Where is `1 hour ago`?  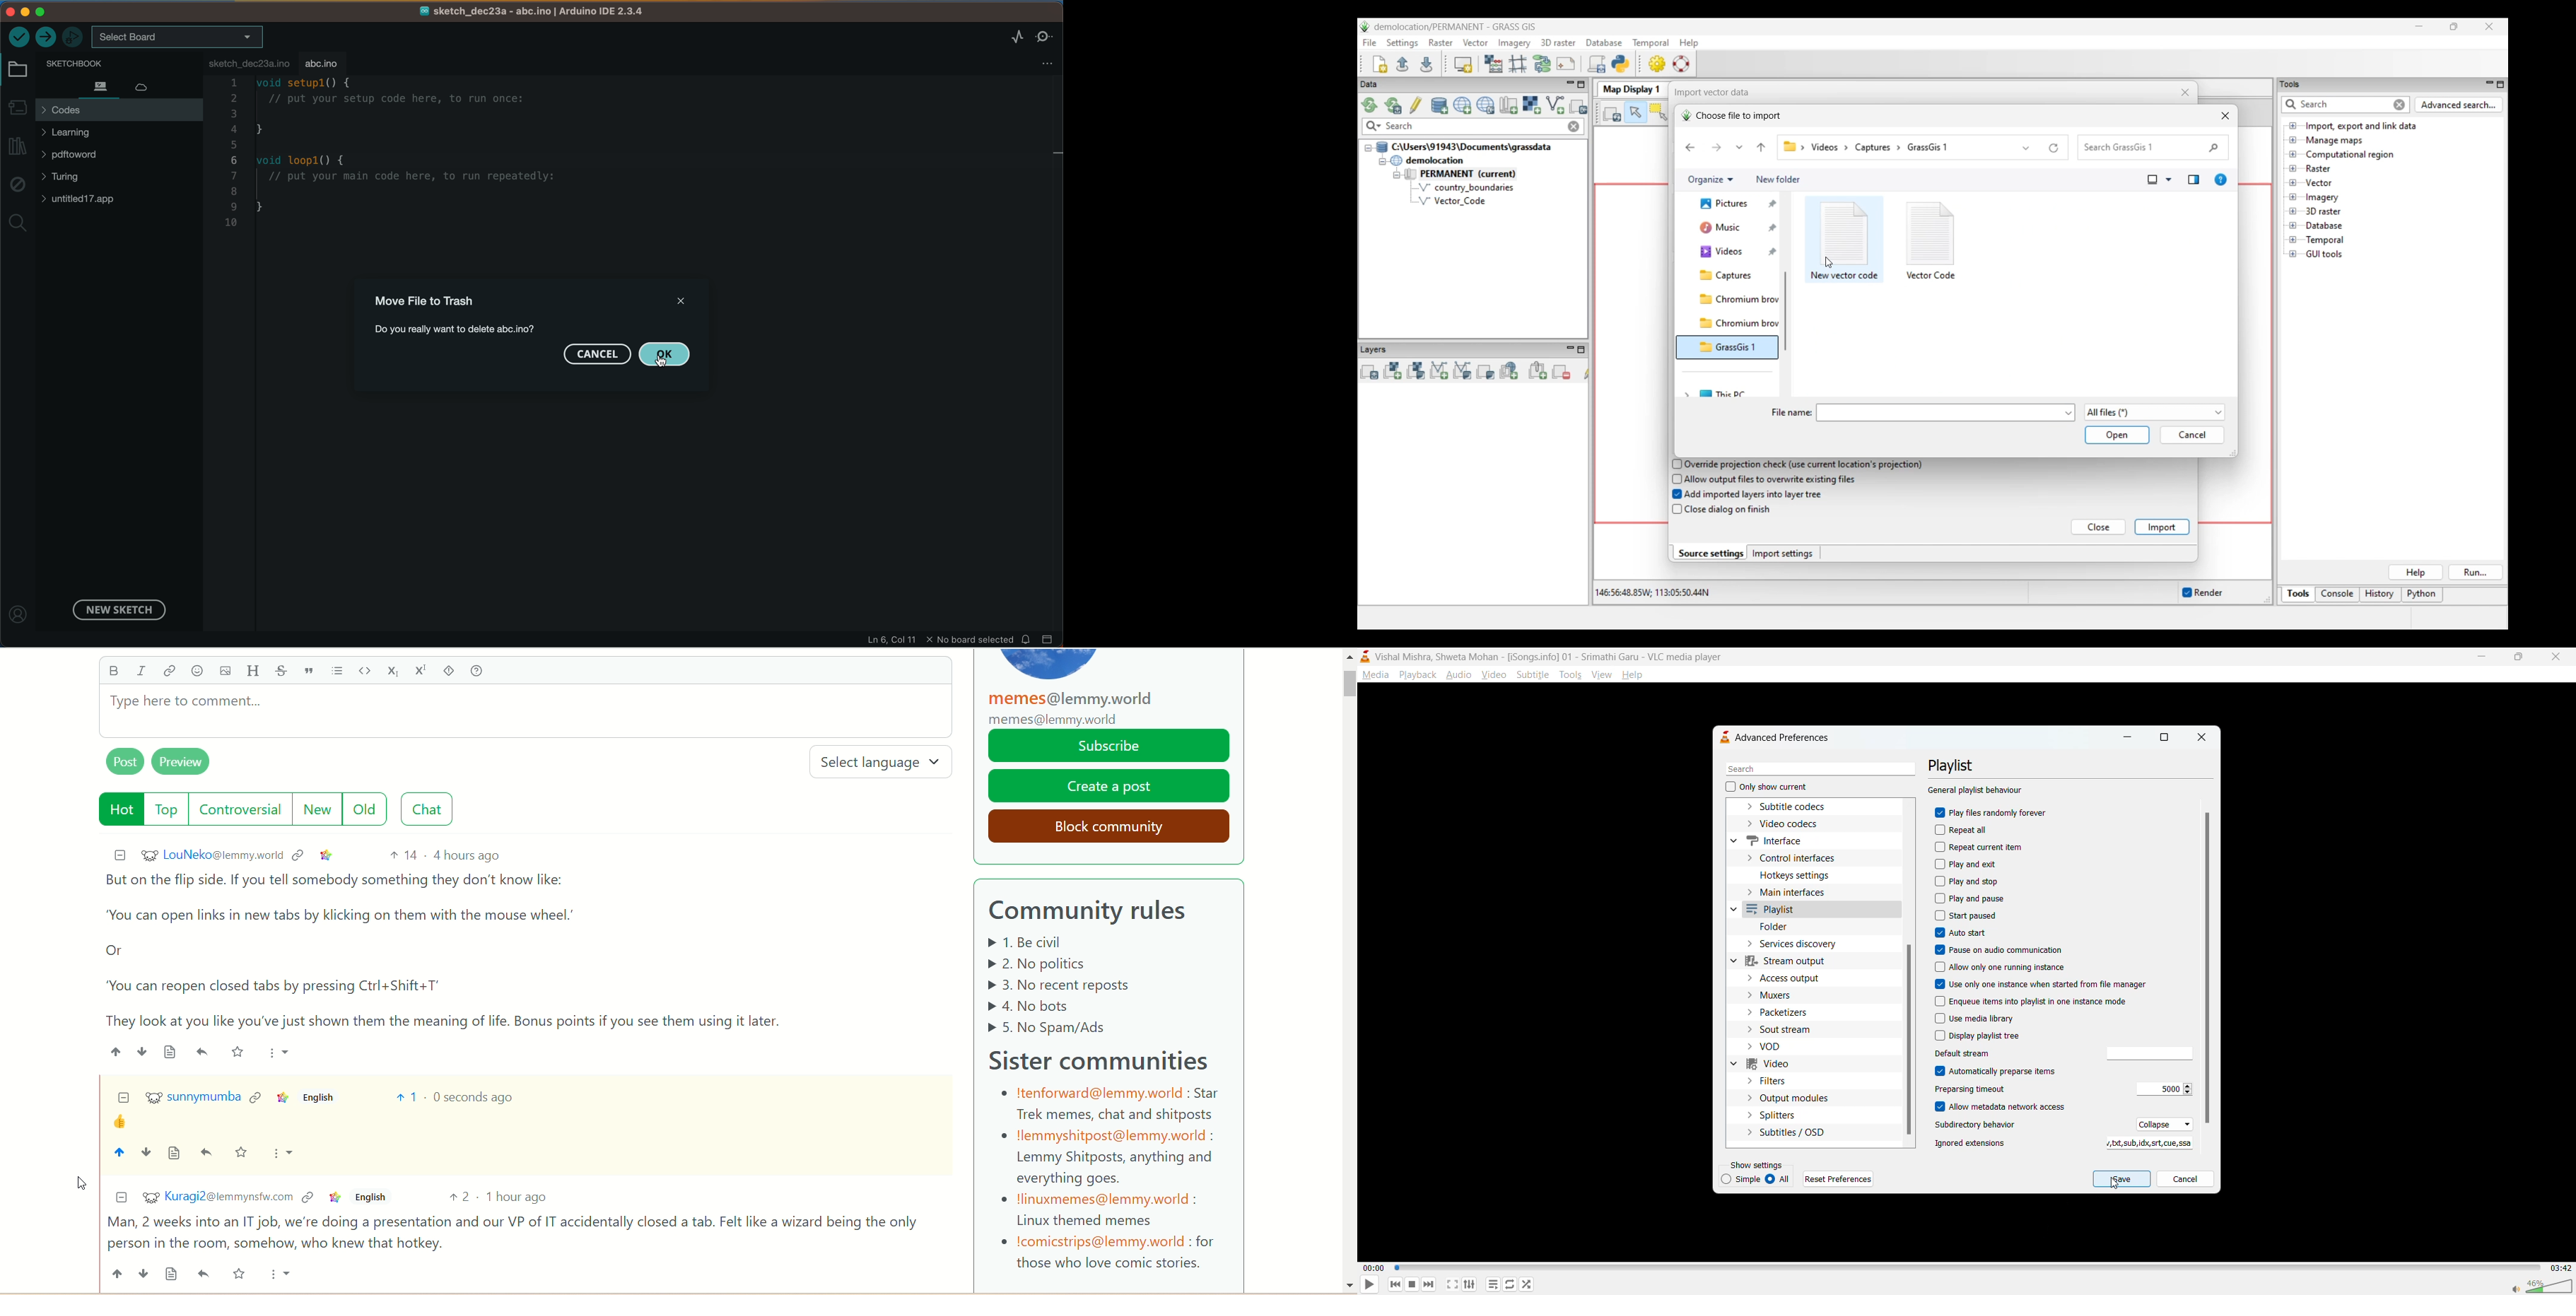 1 hour ago is located at coordinates (519, 1198).